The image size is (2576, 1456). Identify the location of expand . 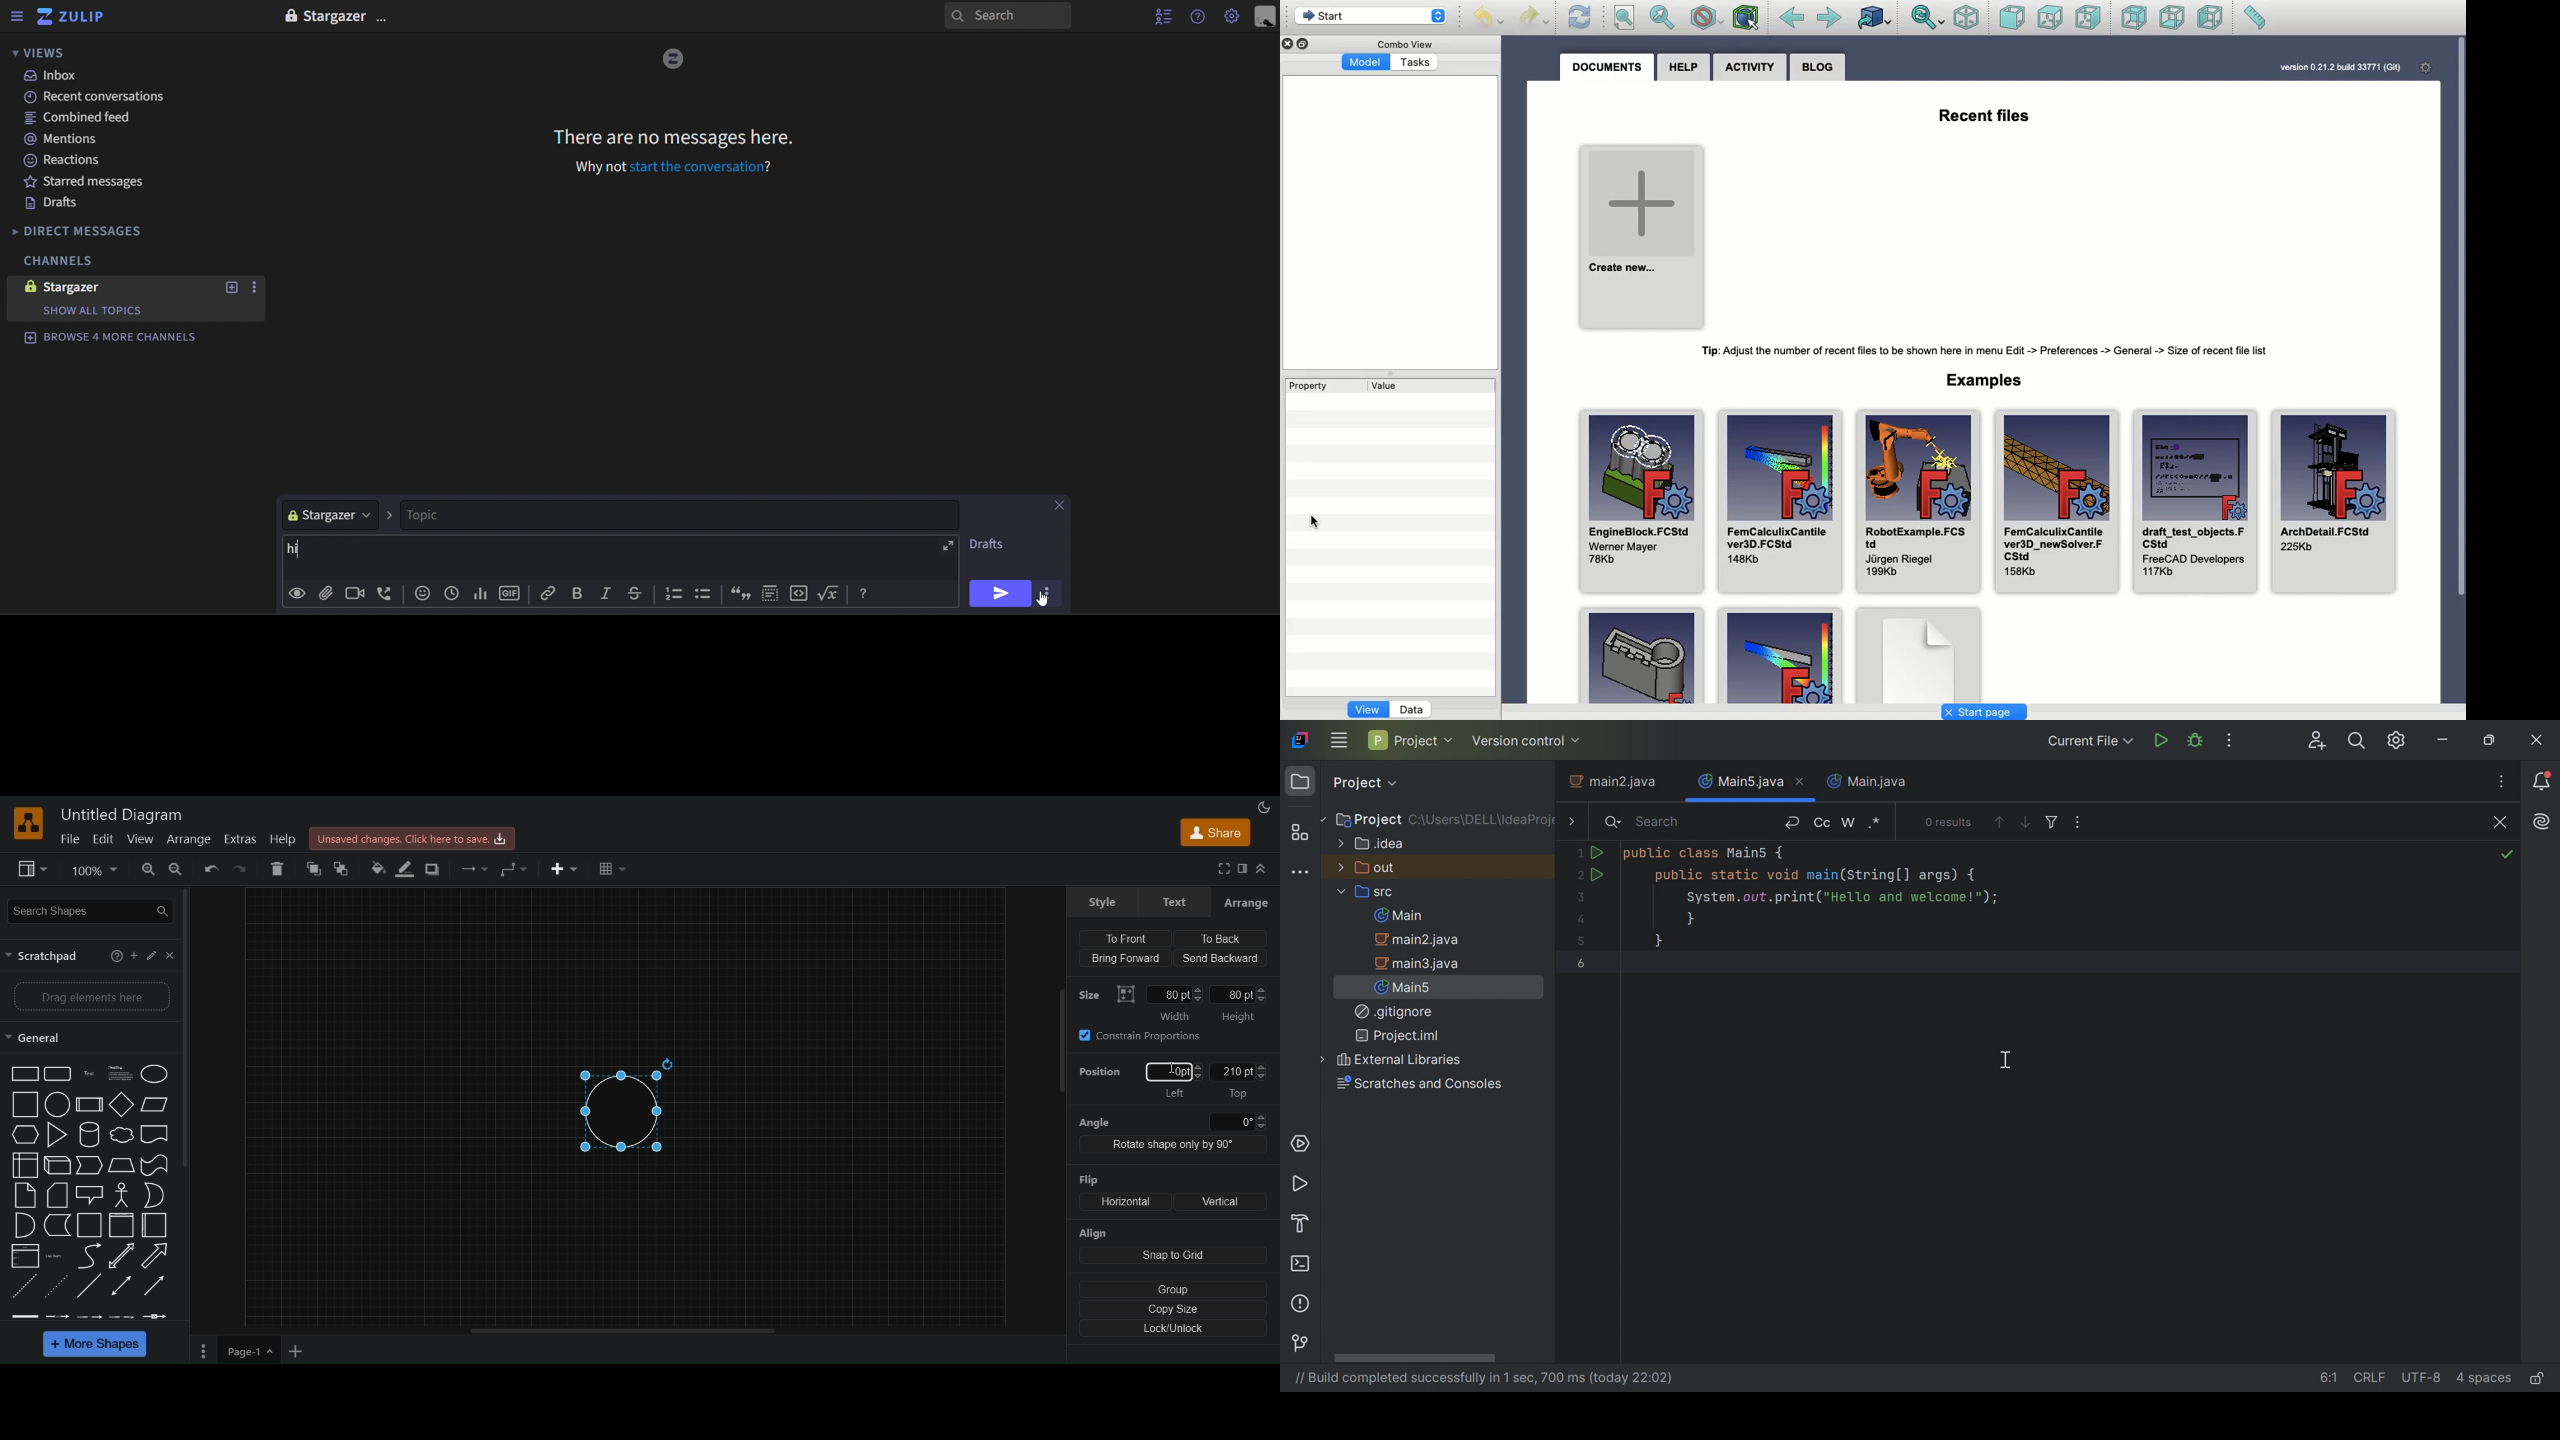
(947, 546).